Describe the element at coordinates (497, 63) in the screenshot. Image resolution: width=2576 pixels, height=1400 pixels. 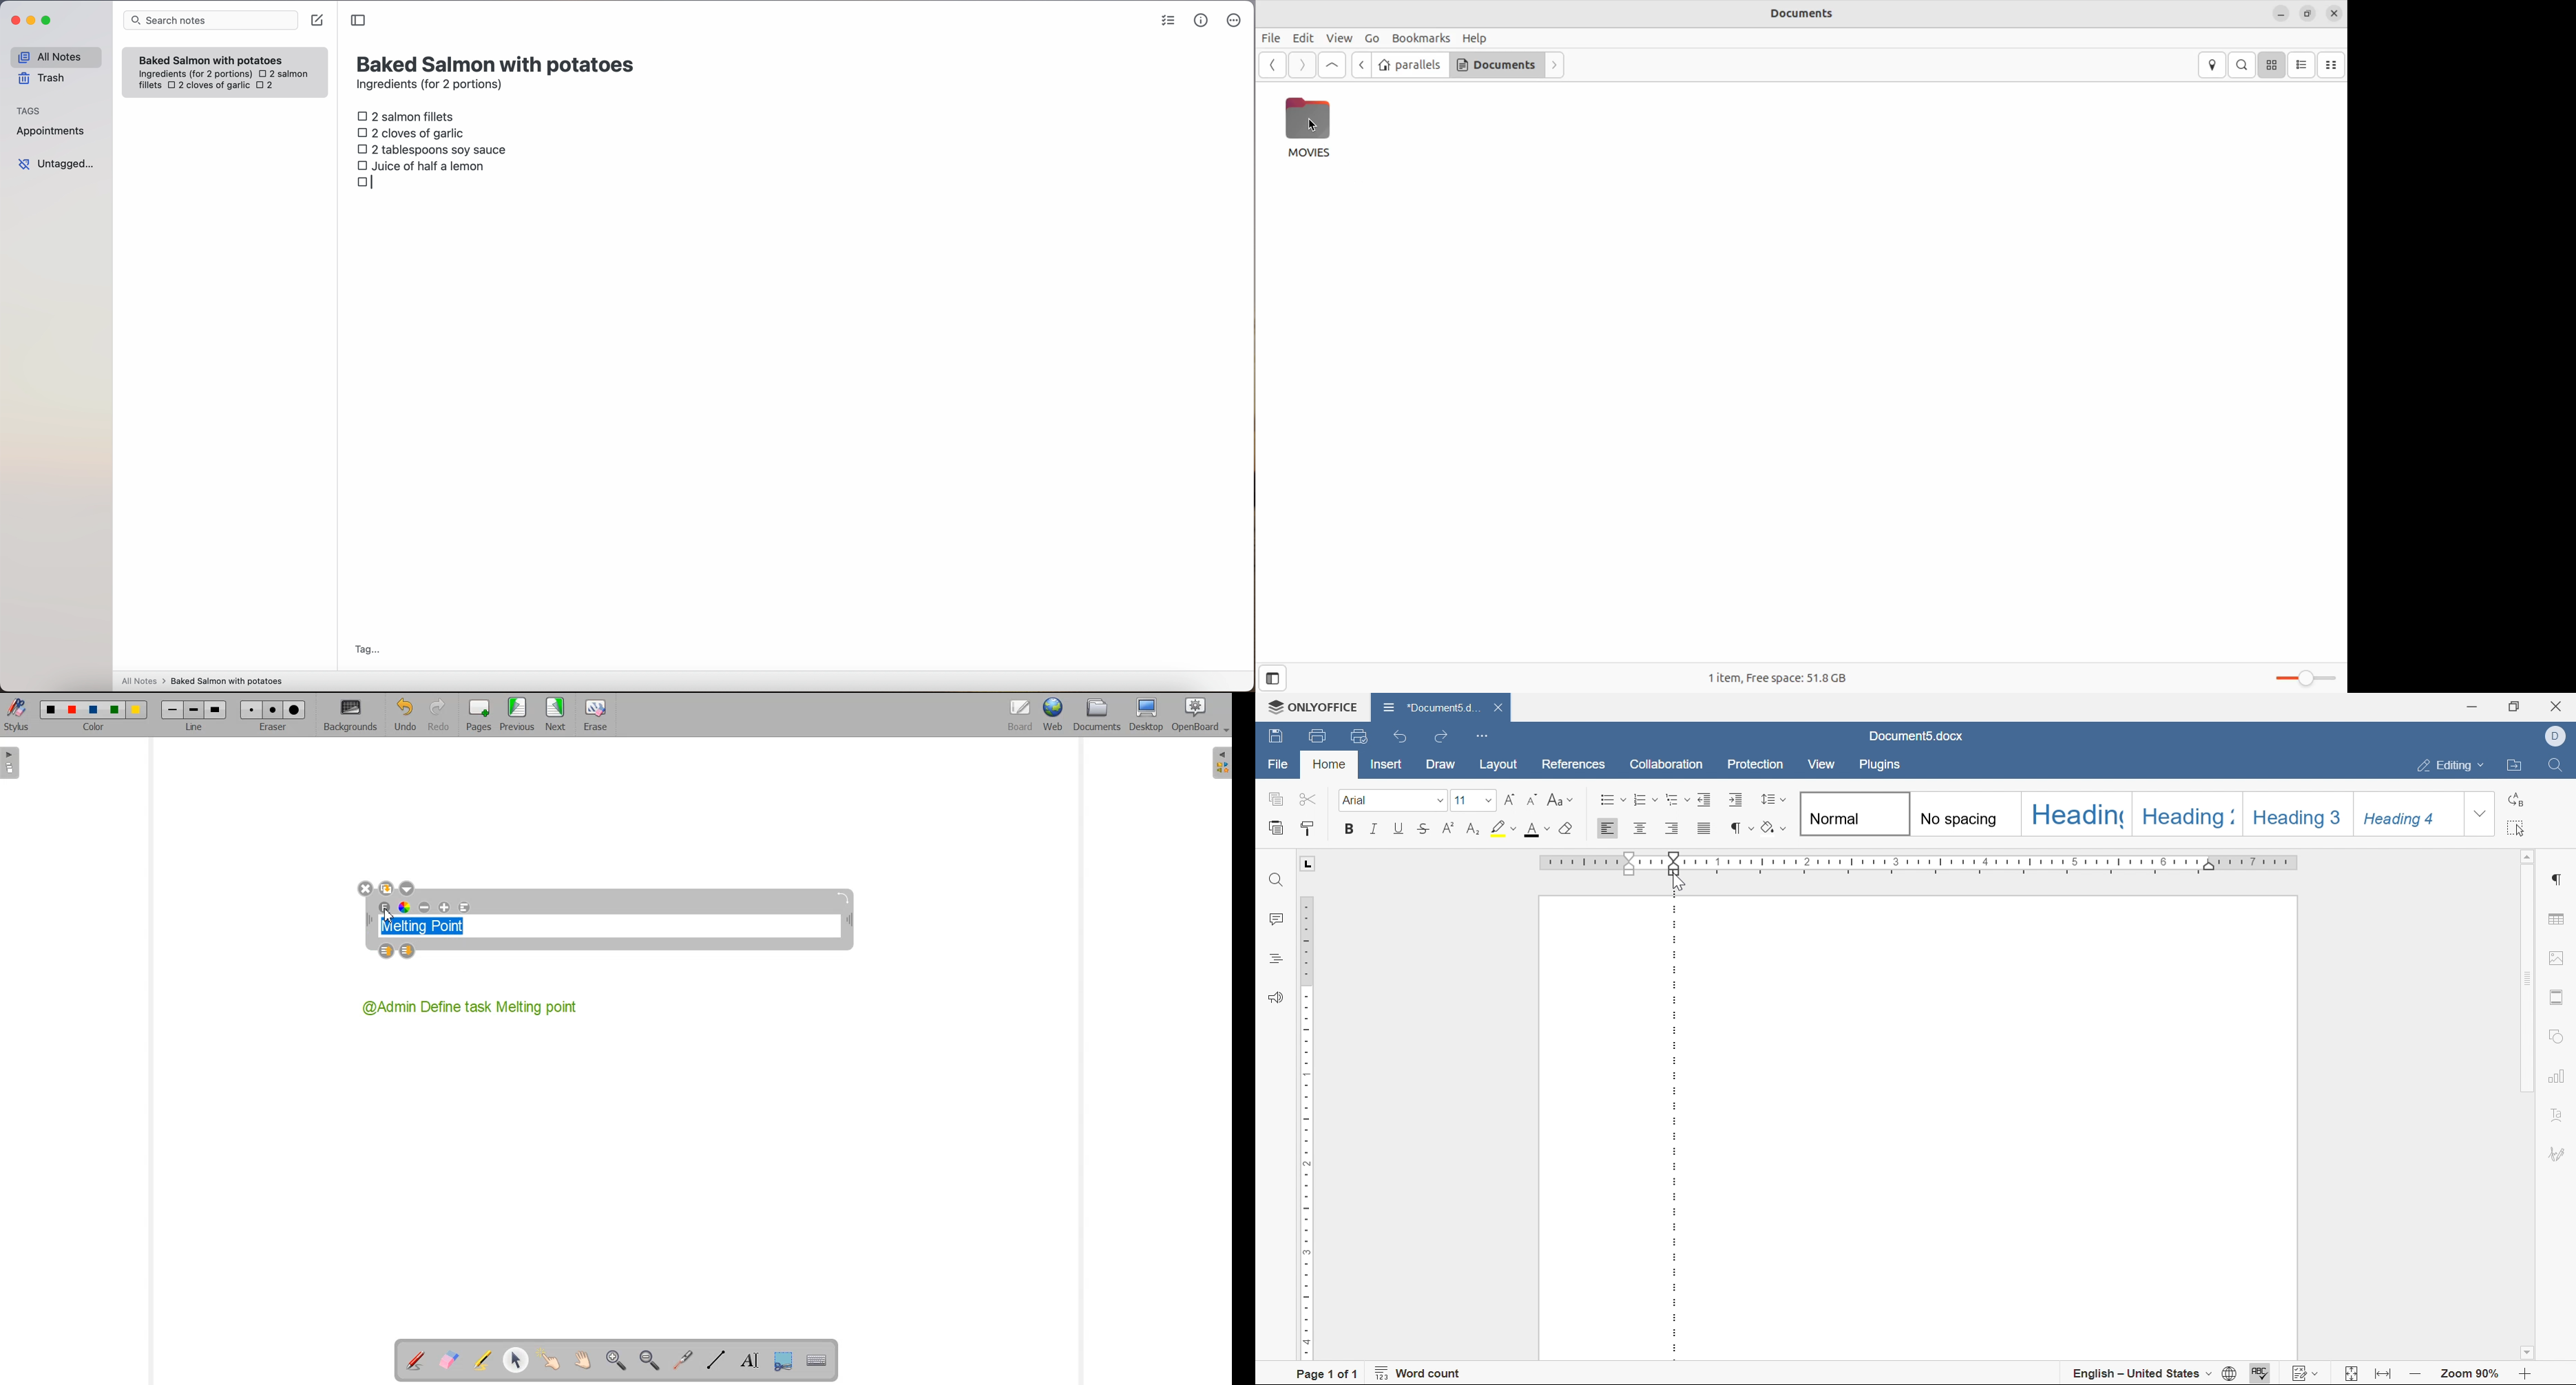
I see `title` at that location.